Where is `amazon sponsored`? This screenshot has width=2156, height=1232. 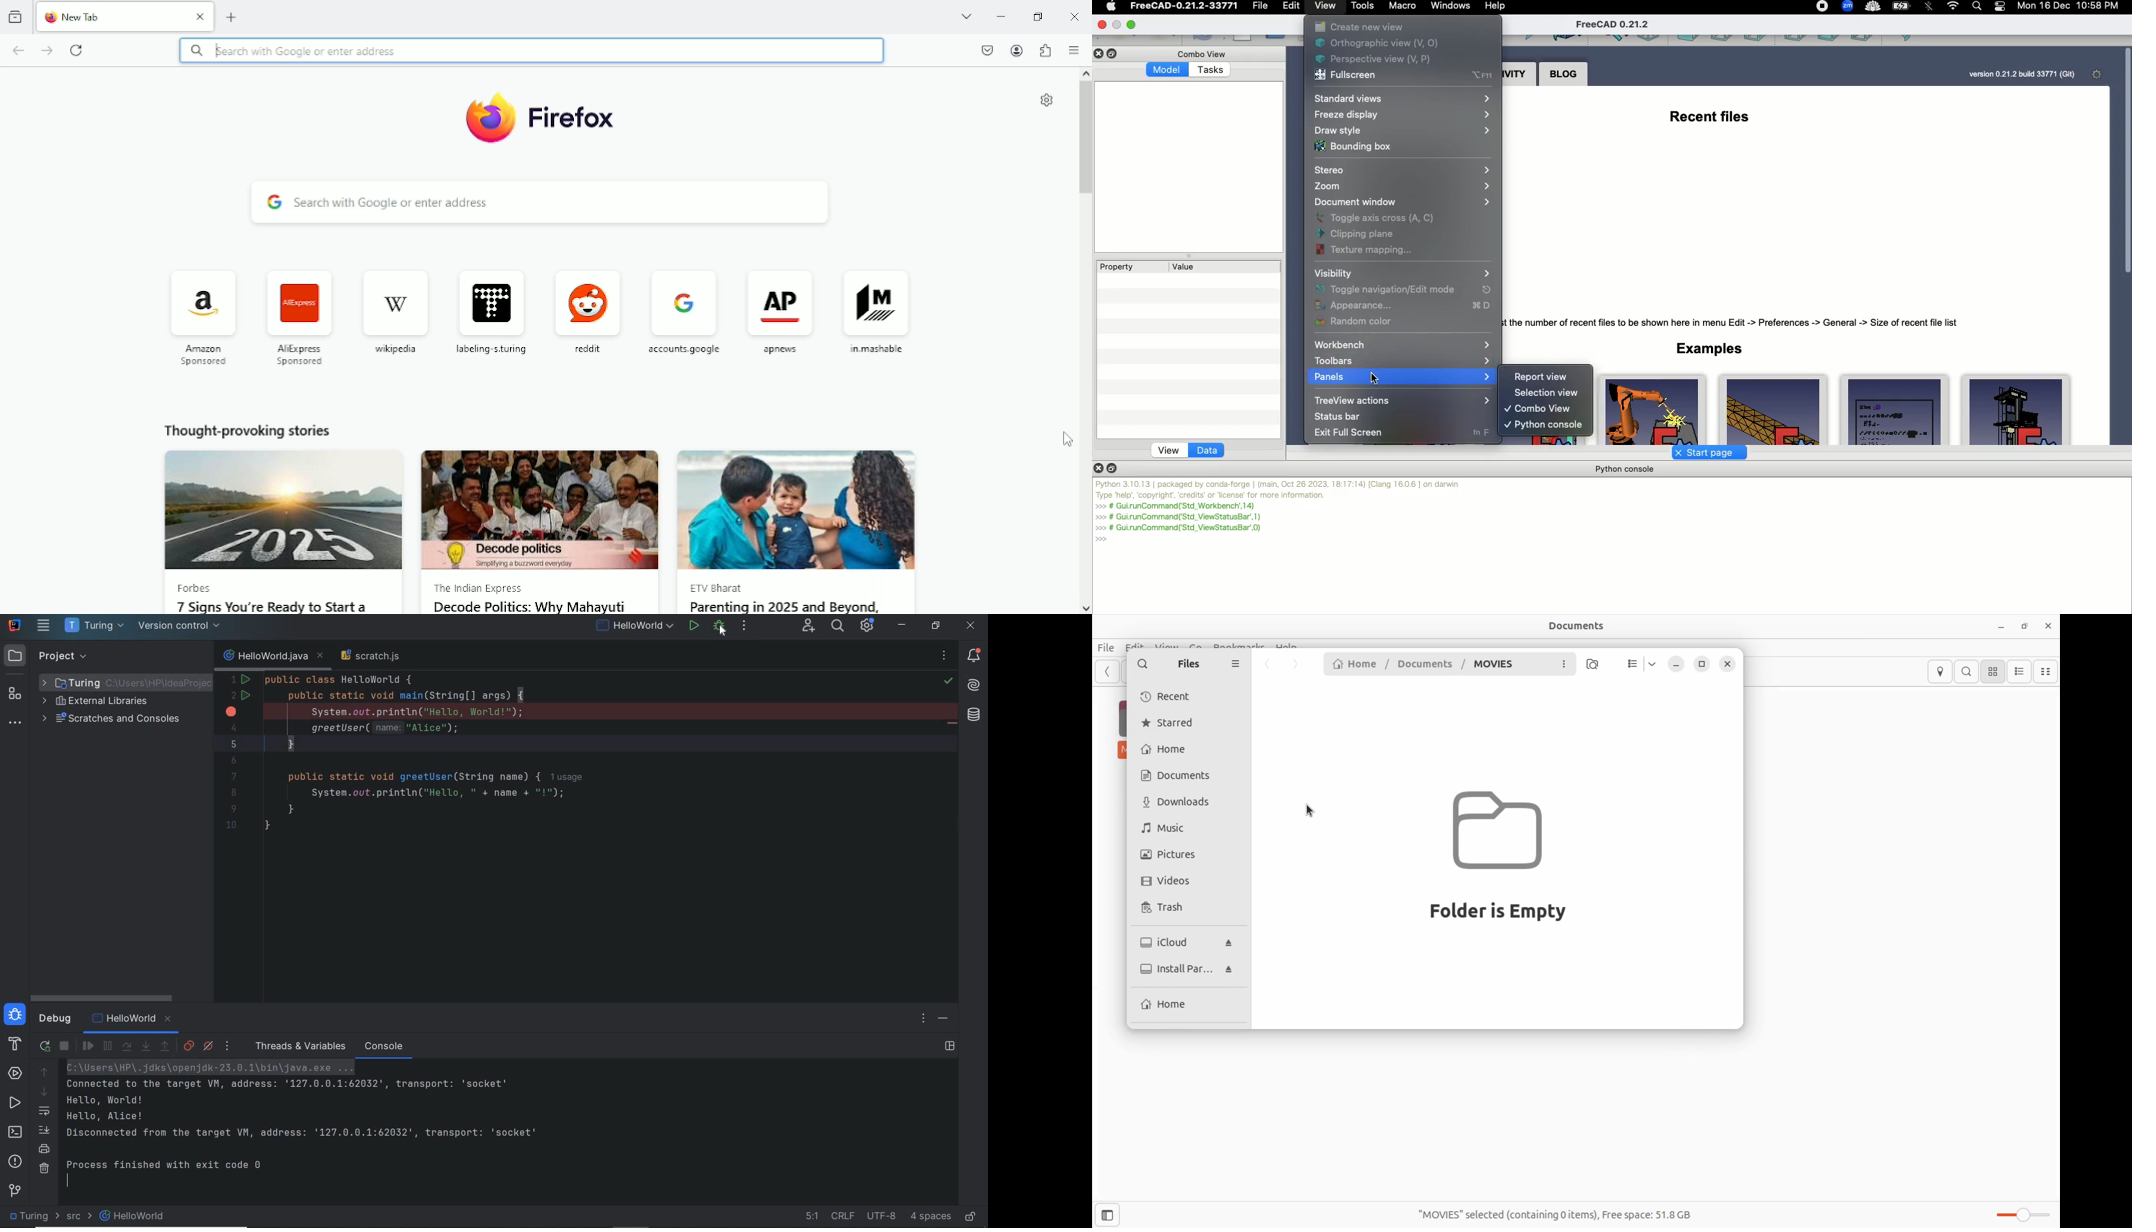 amazon sponsored is located at coordinates (203, 318).